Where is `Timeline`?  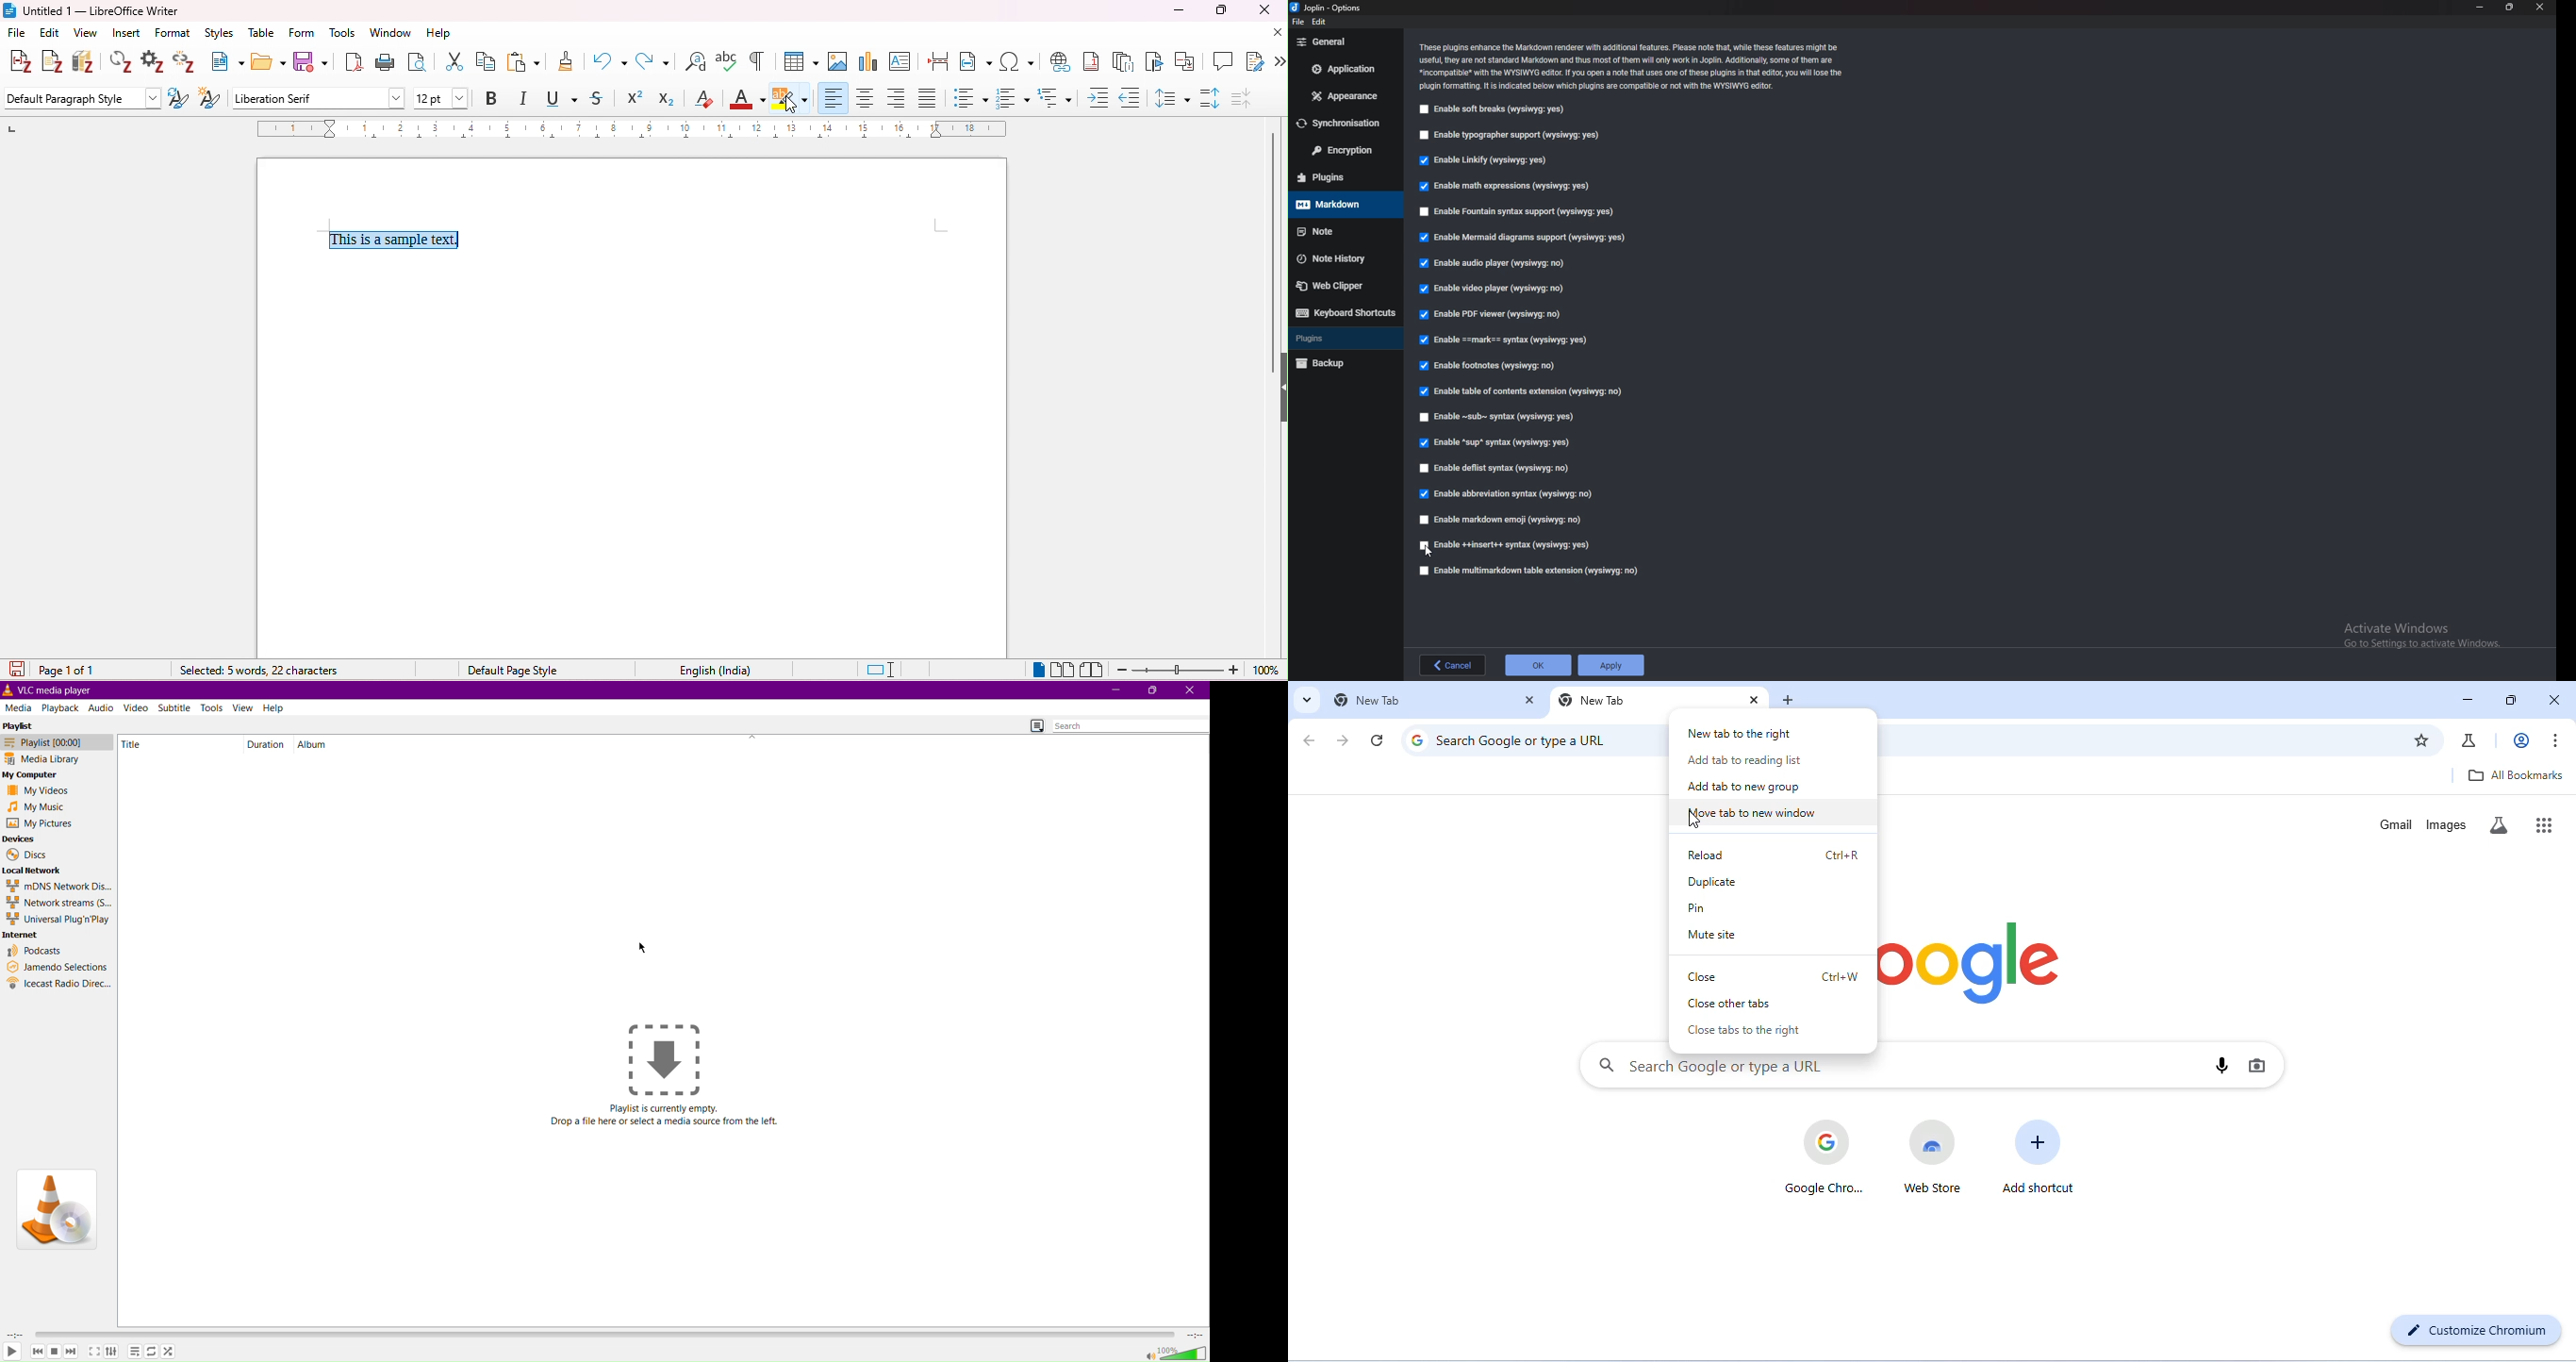 Timeline is located at coordinates (607, 1333).